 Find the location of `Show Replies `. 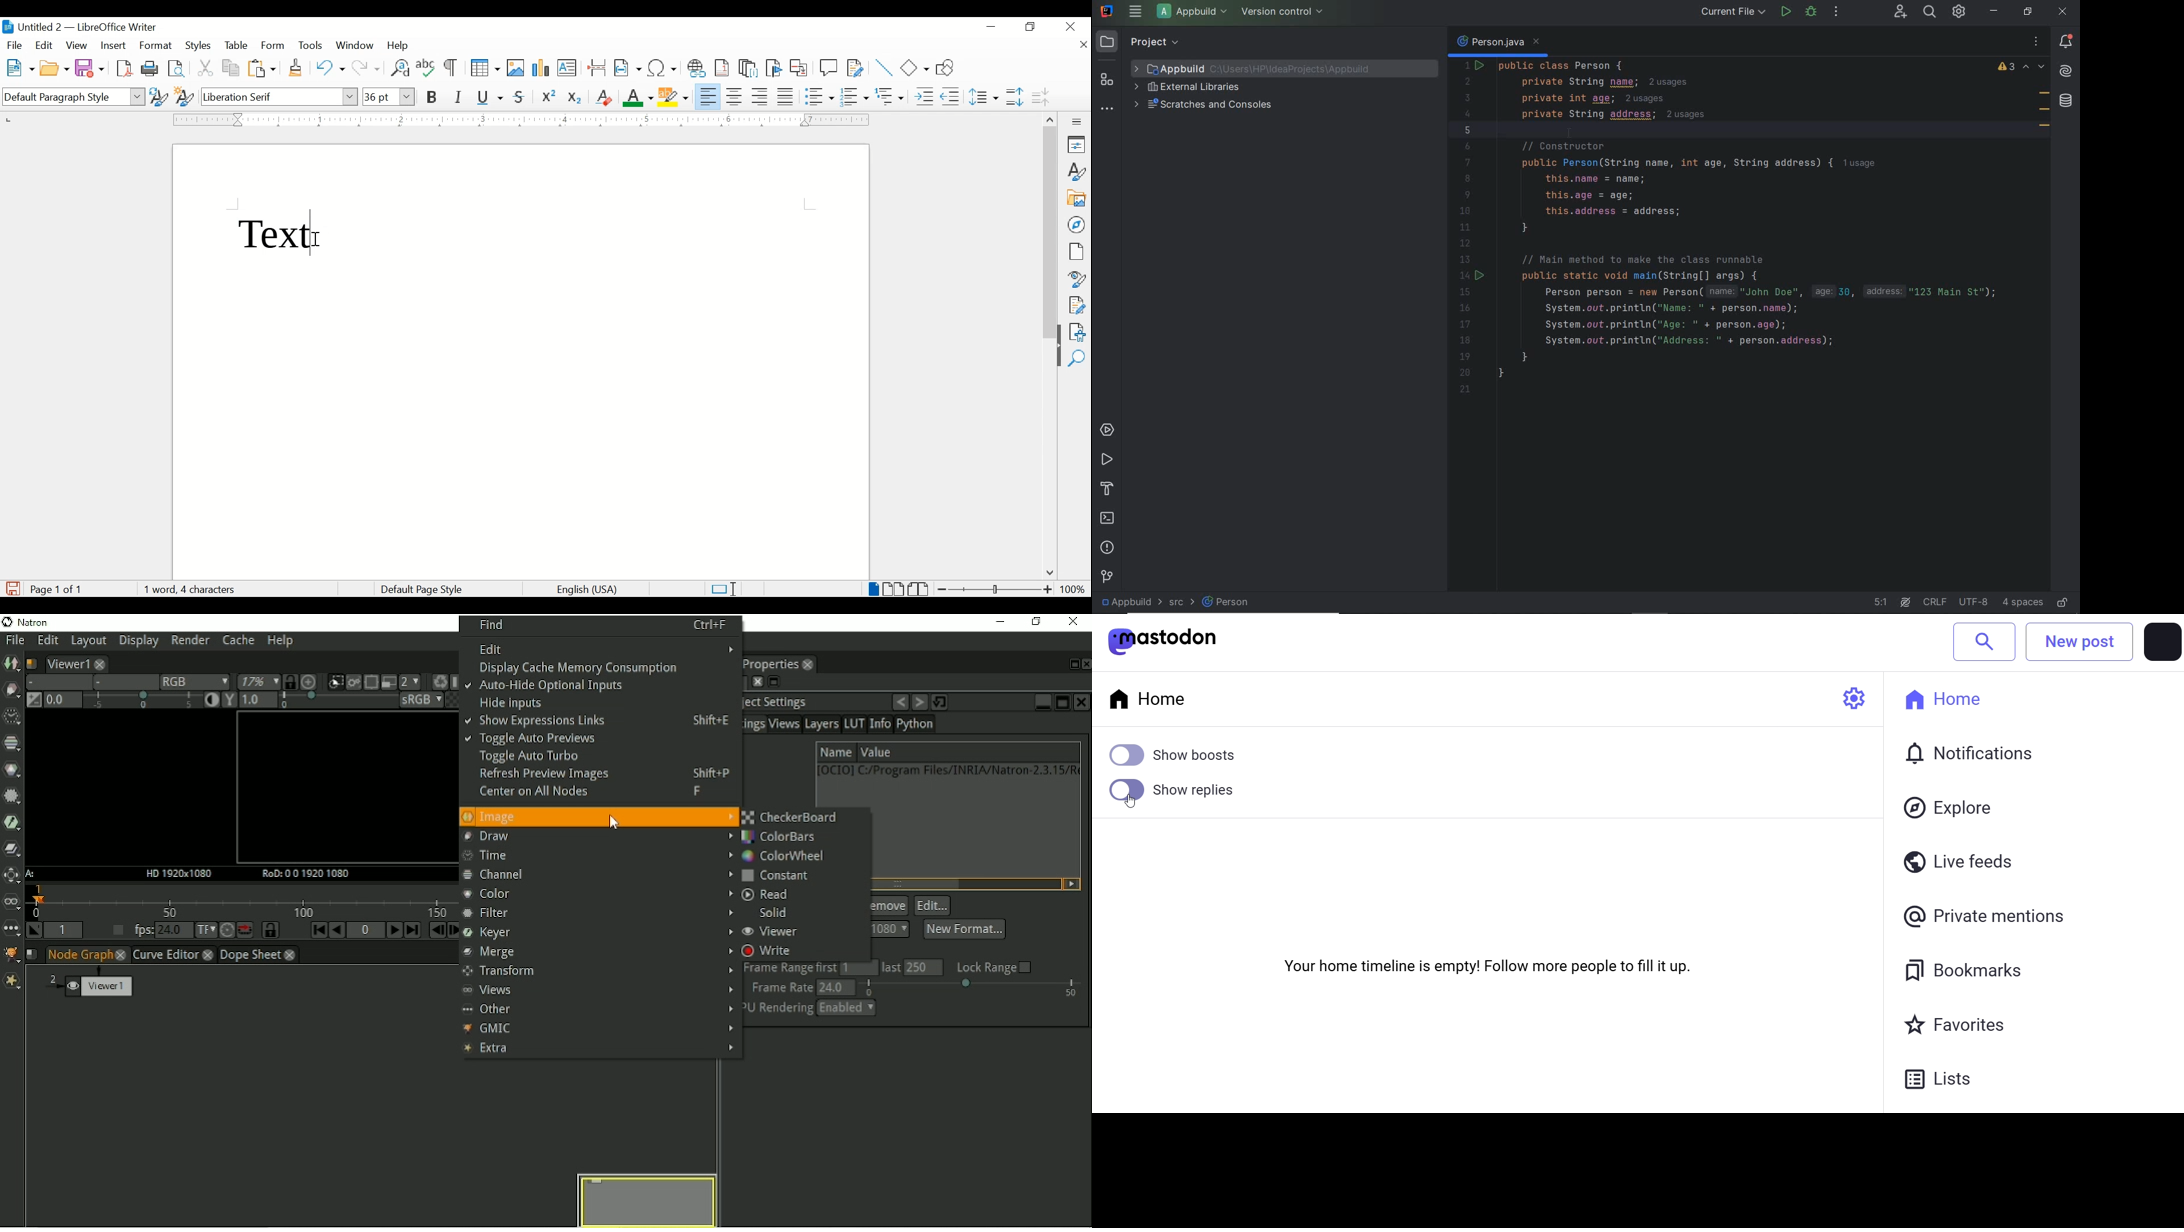

Show Replies  is located at coordinates (1185, 795).